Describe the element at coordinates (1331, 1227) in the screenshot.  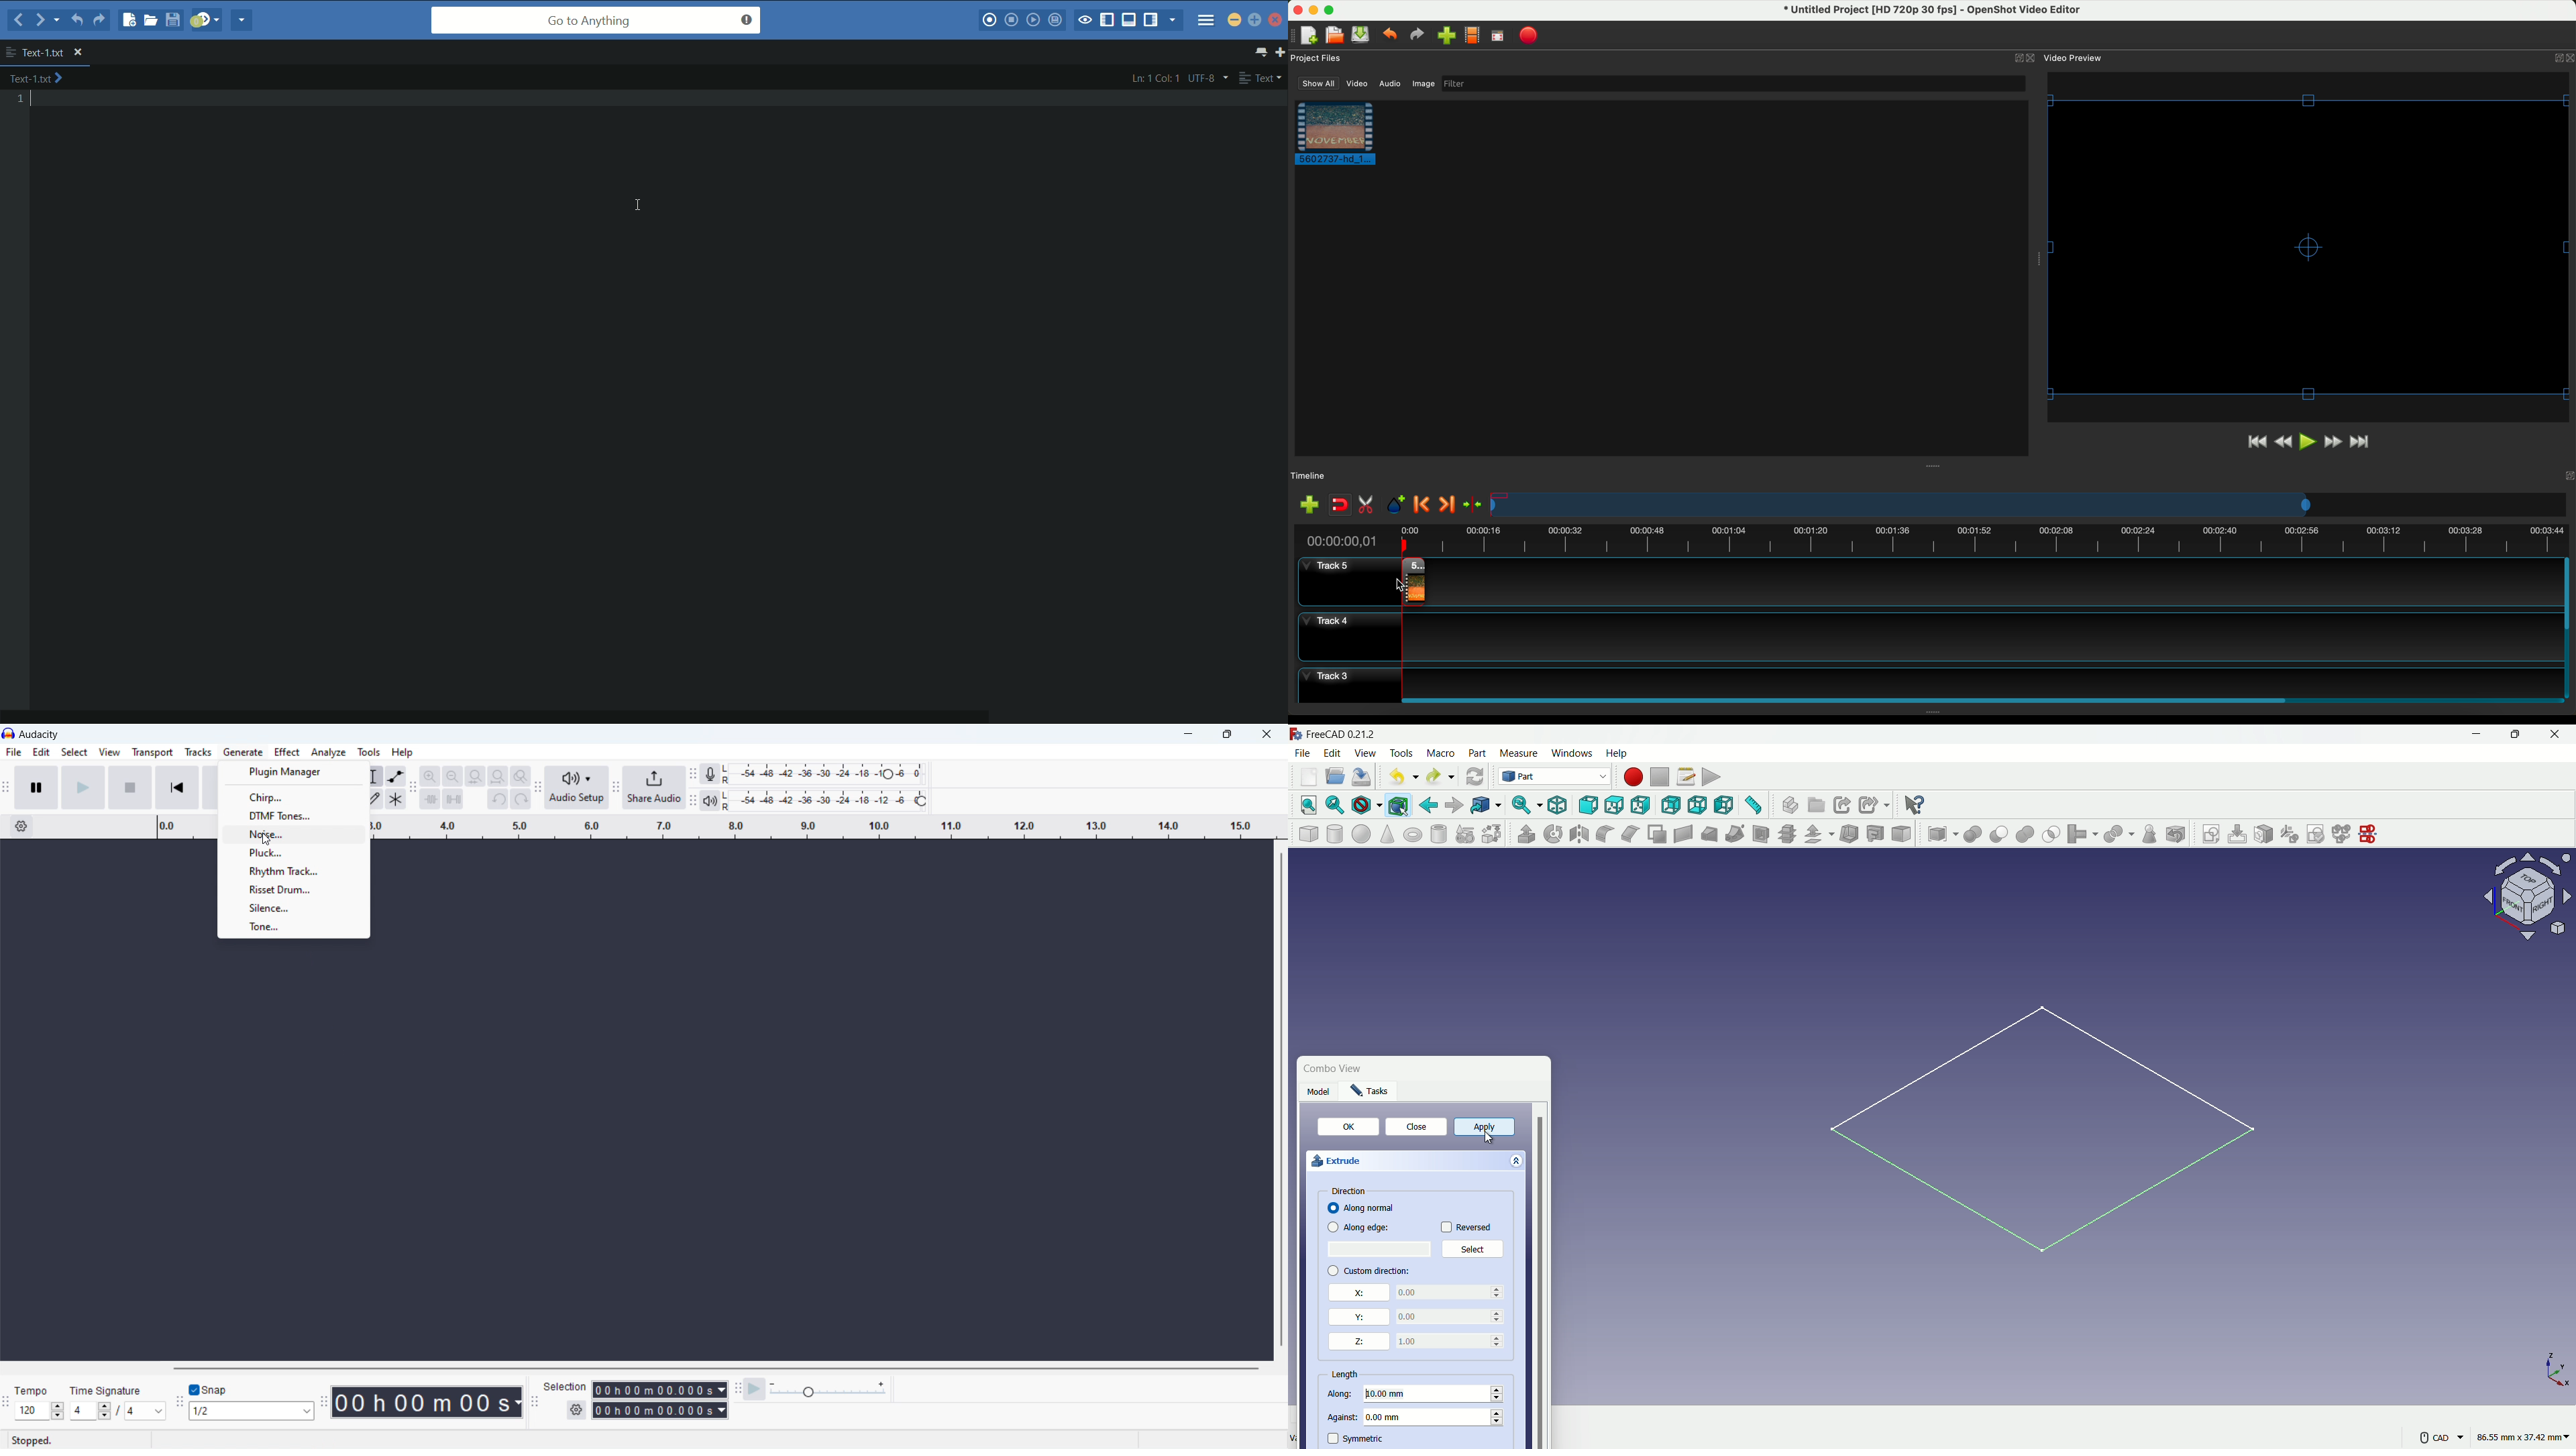
I see `checkbox` at that location.